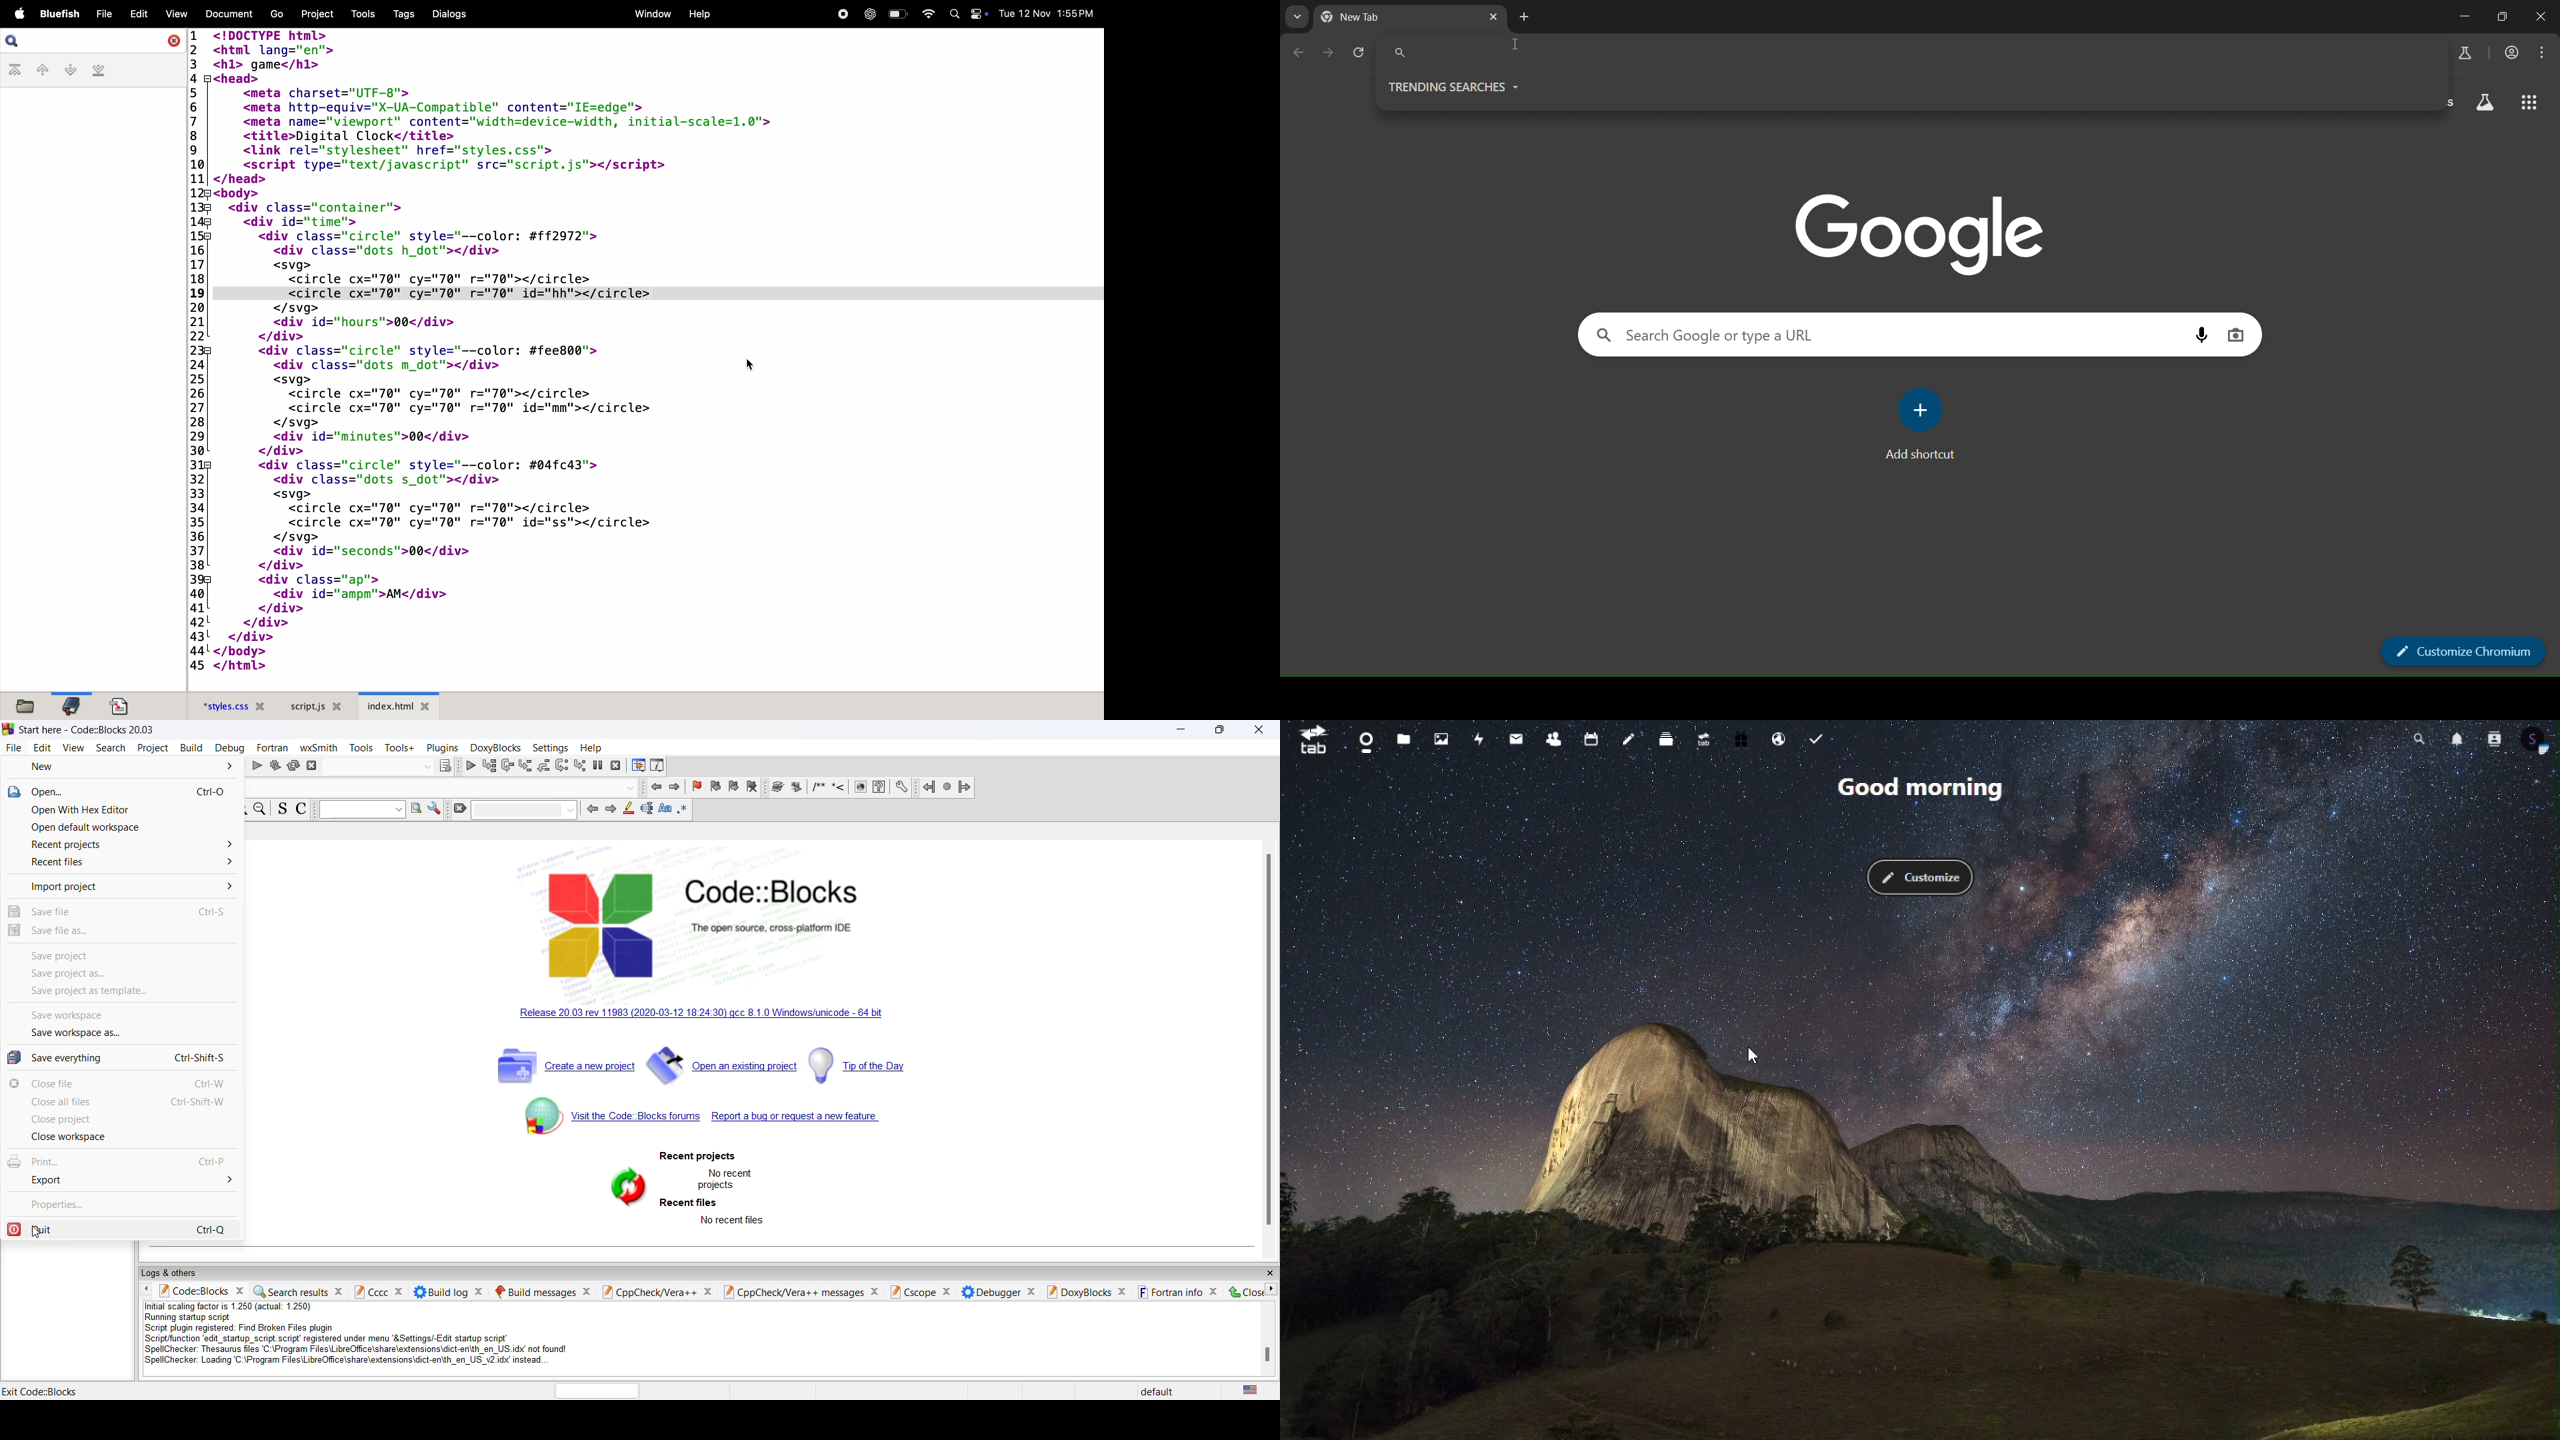 Image resolution: width=2576 pixels, height=1456 pixels. I want to click on Properties..., so click(59, 1206).